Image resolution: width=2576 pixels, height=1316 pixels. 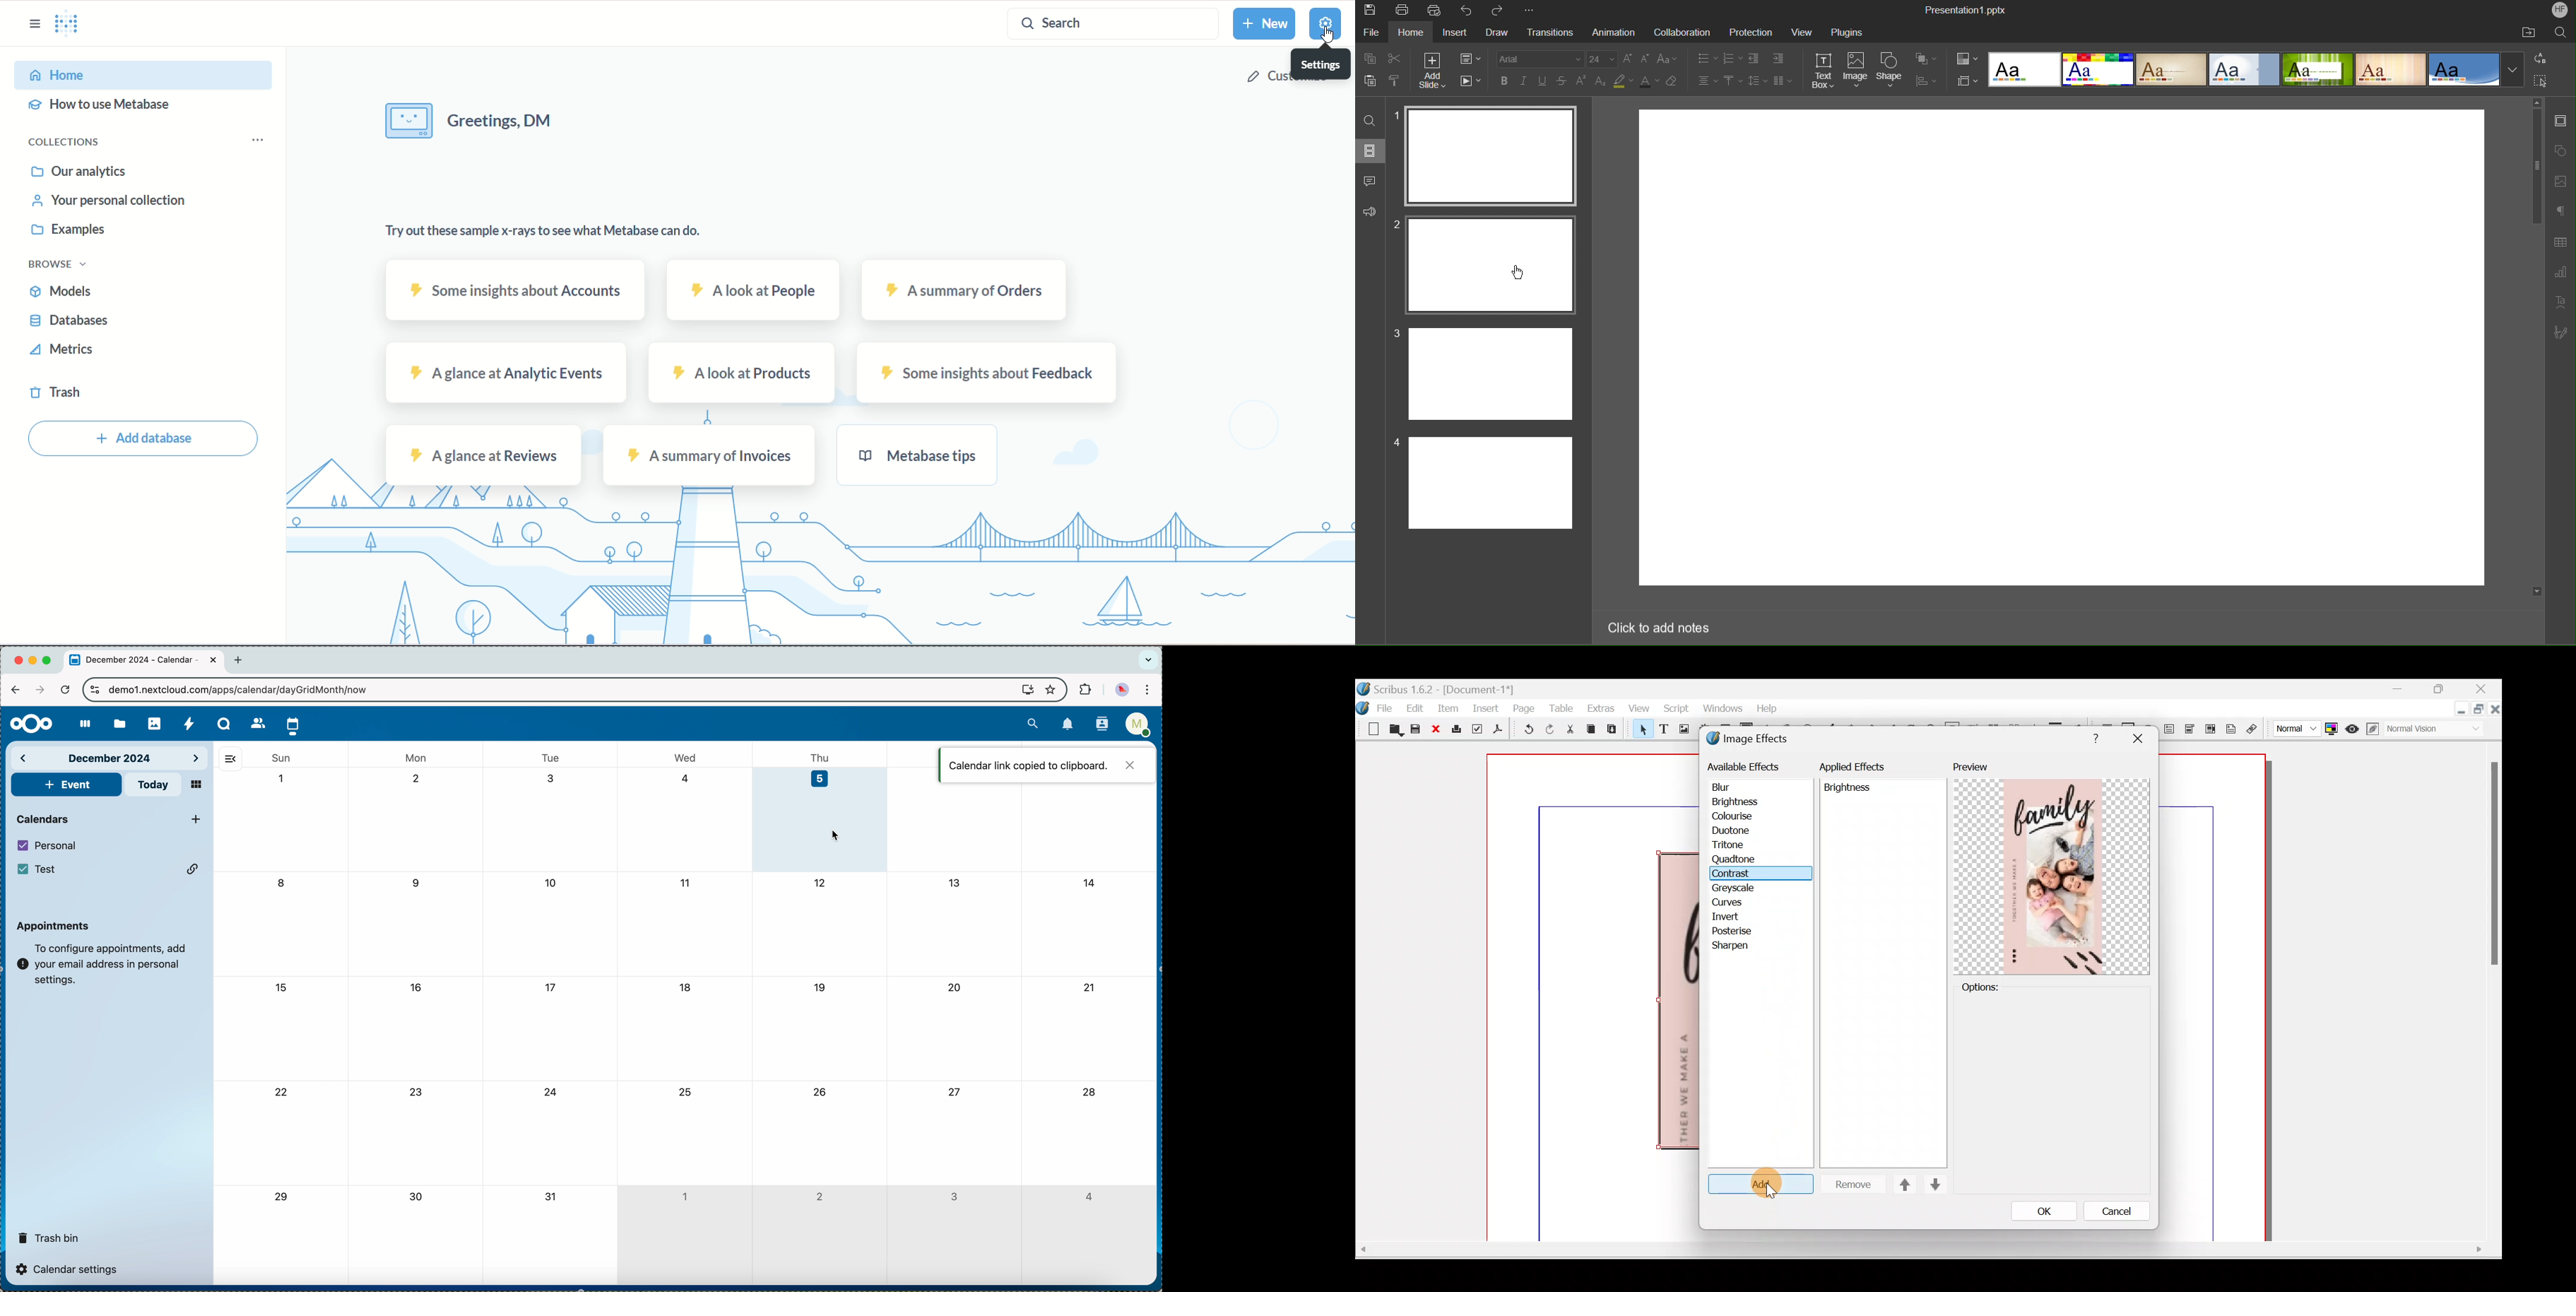 I want to click on Save, so click(x=1417, y=730).